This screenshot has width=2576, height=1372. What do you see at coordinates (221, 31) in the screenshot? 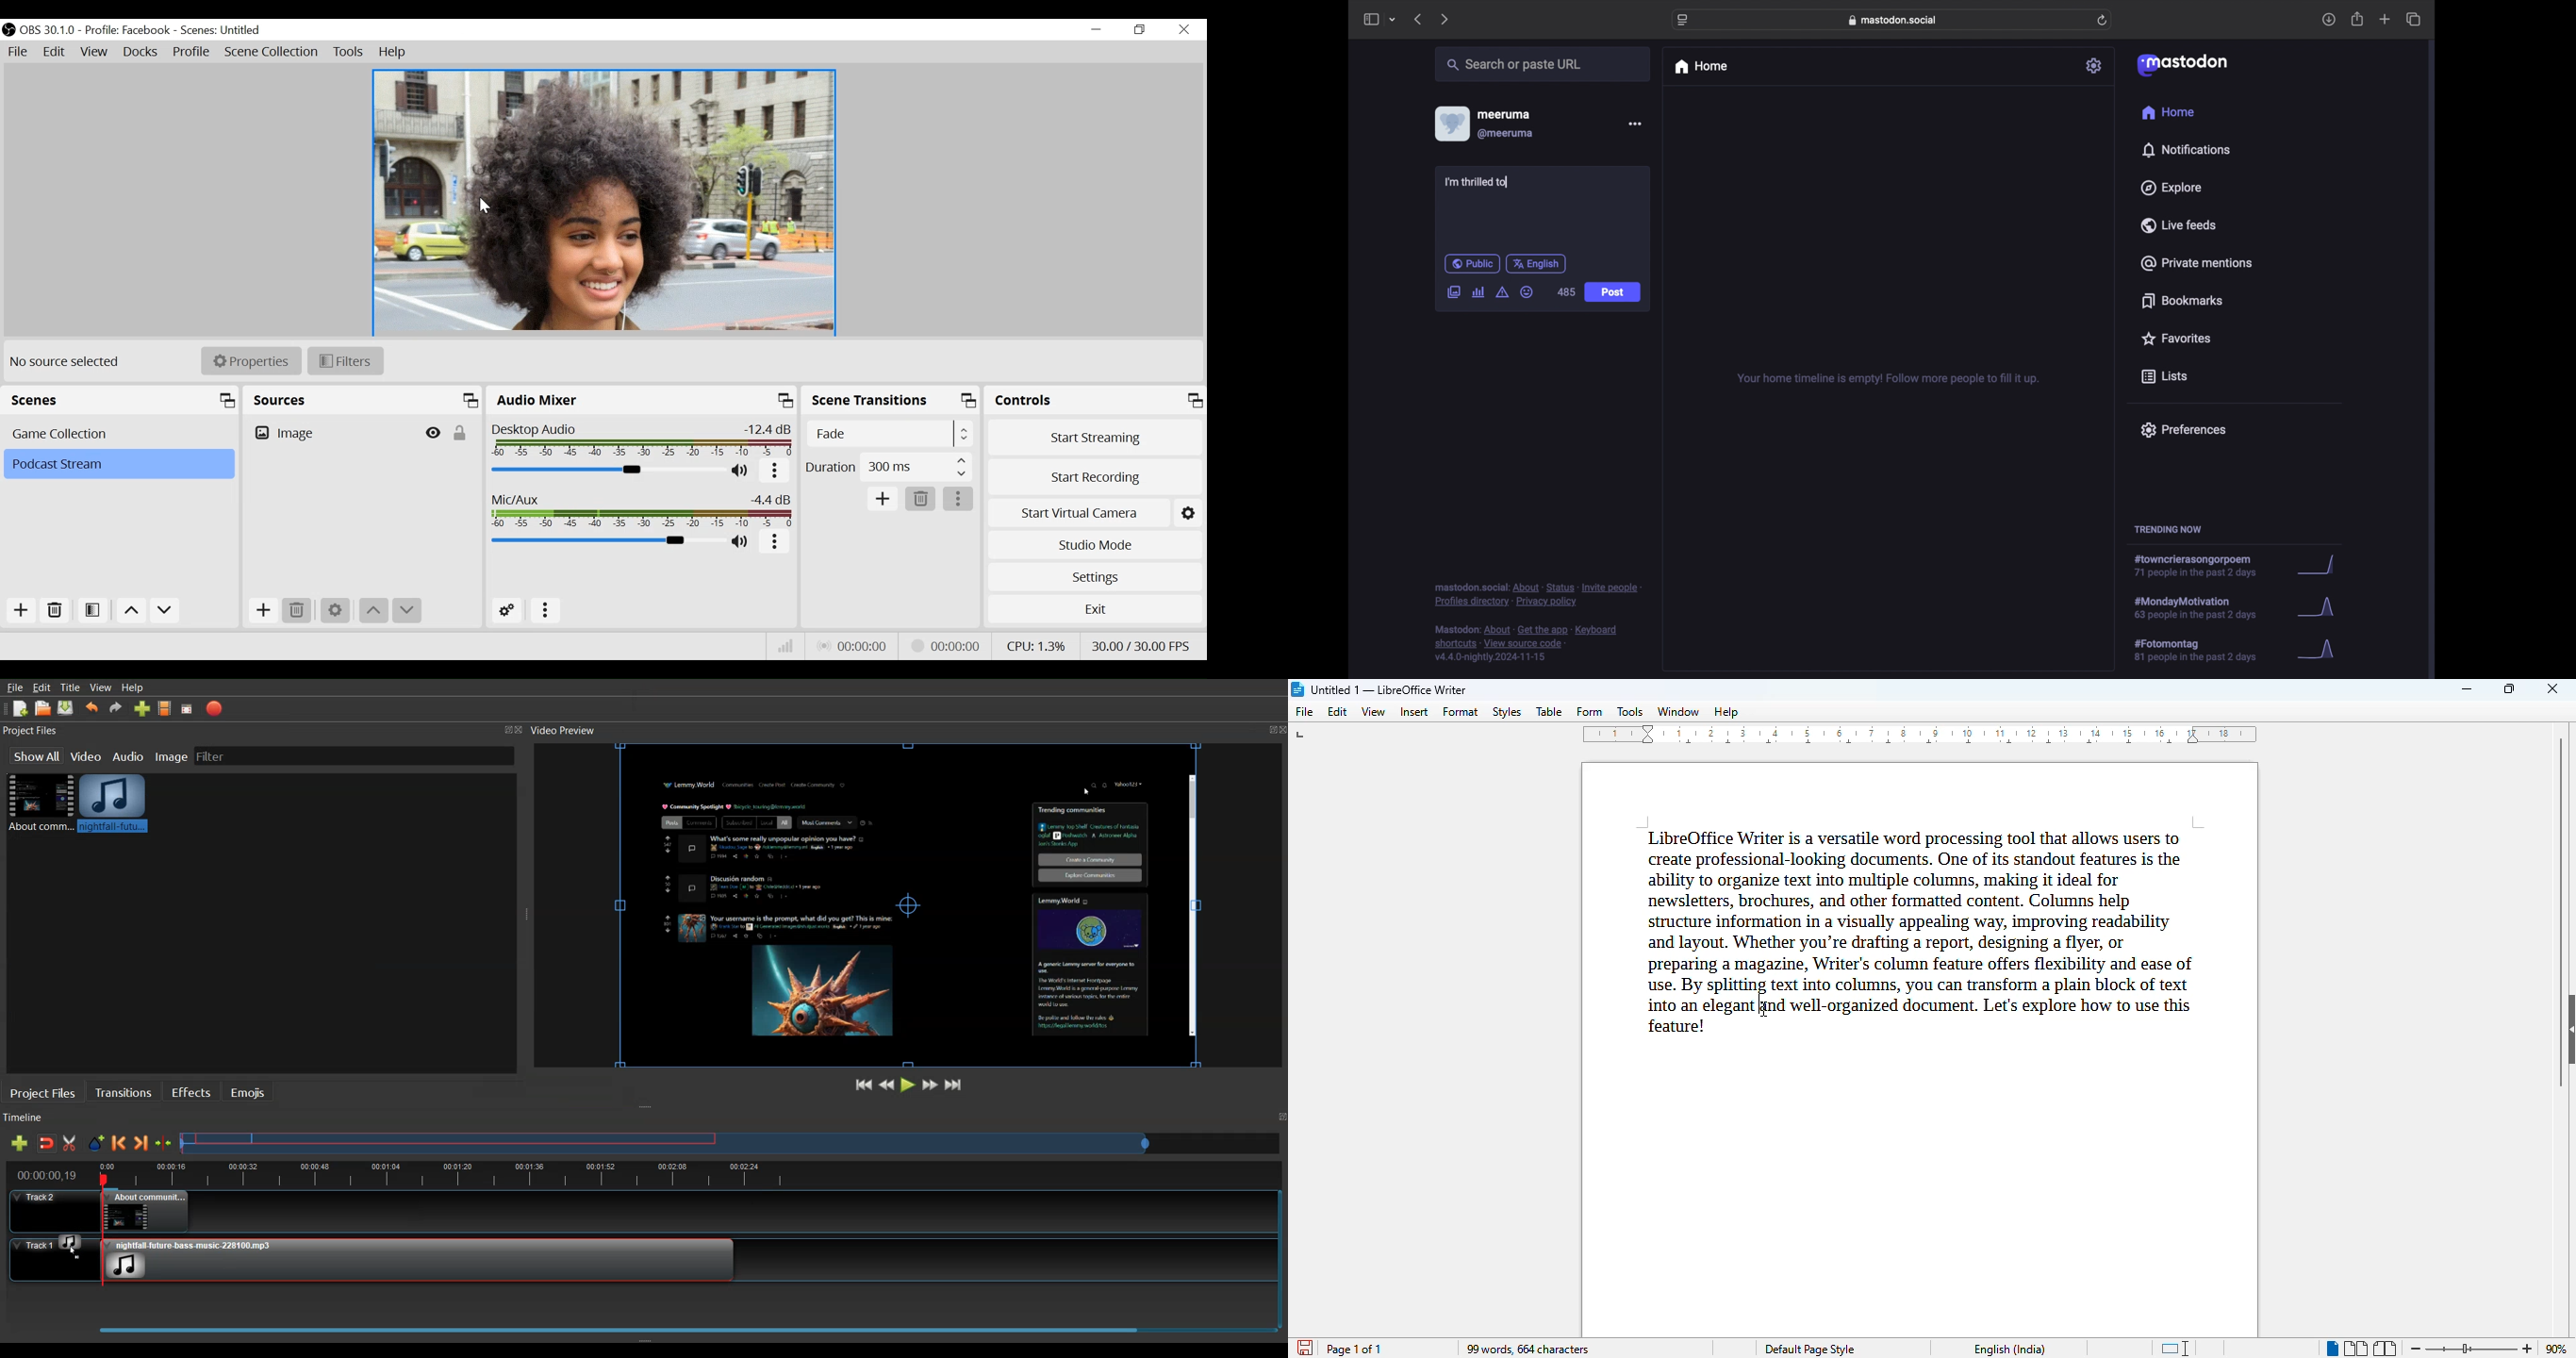
I see `Scene` at bounding box center [221, 31].